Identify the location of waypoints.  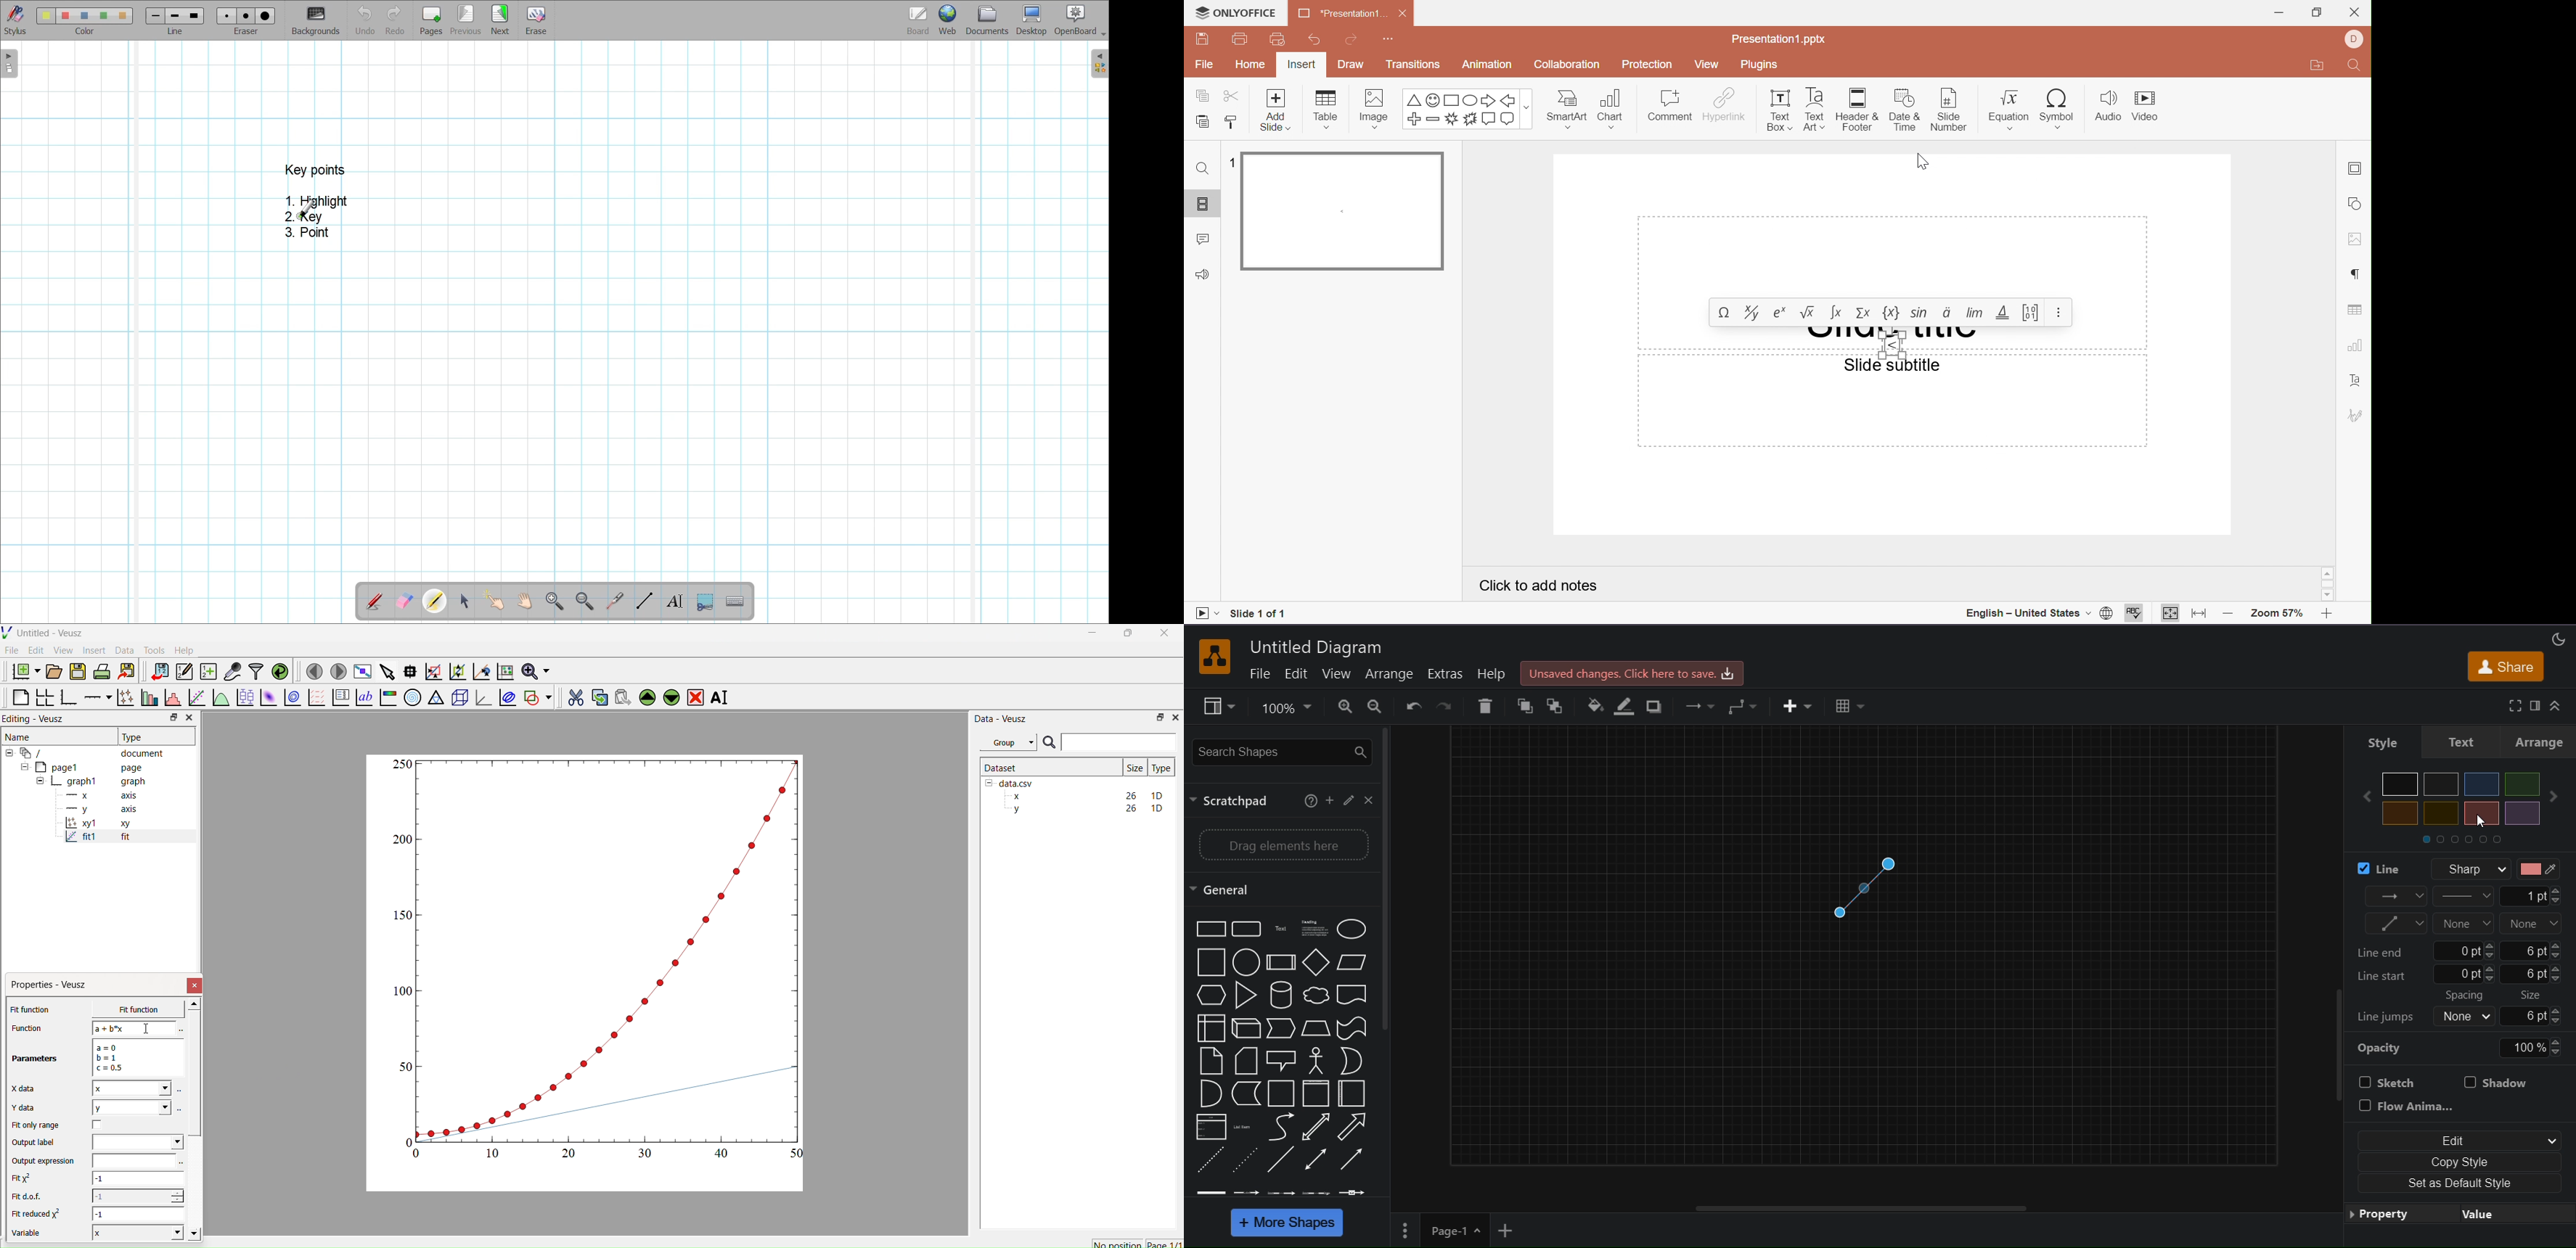
(1746, 704).